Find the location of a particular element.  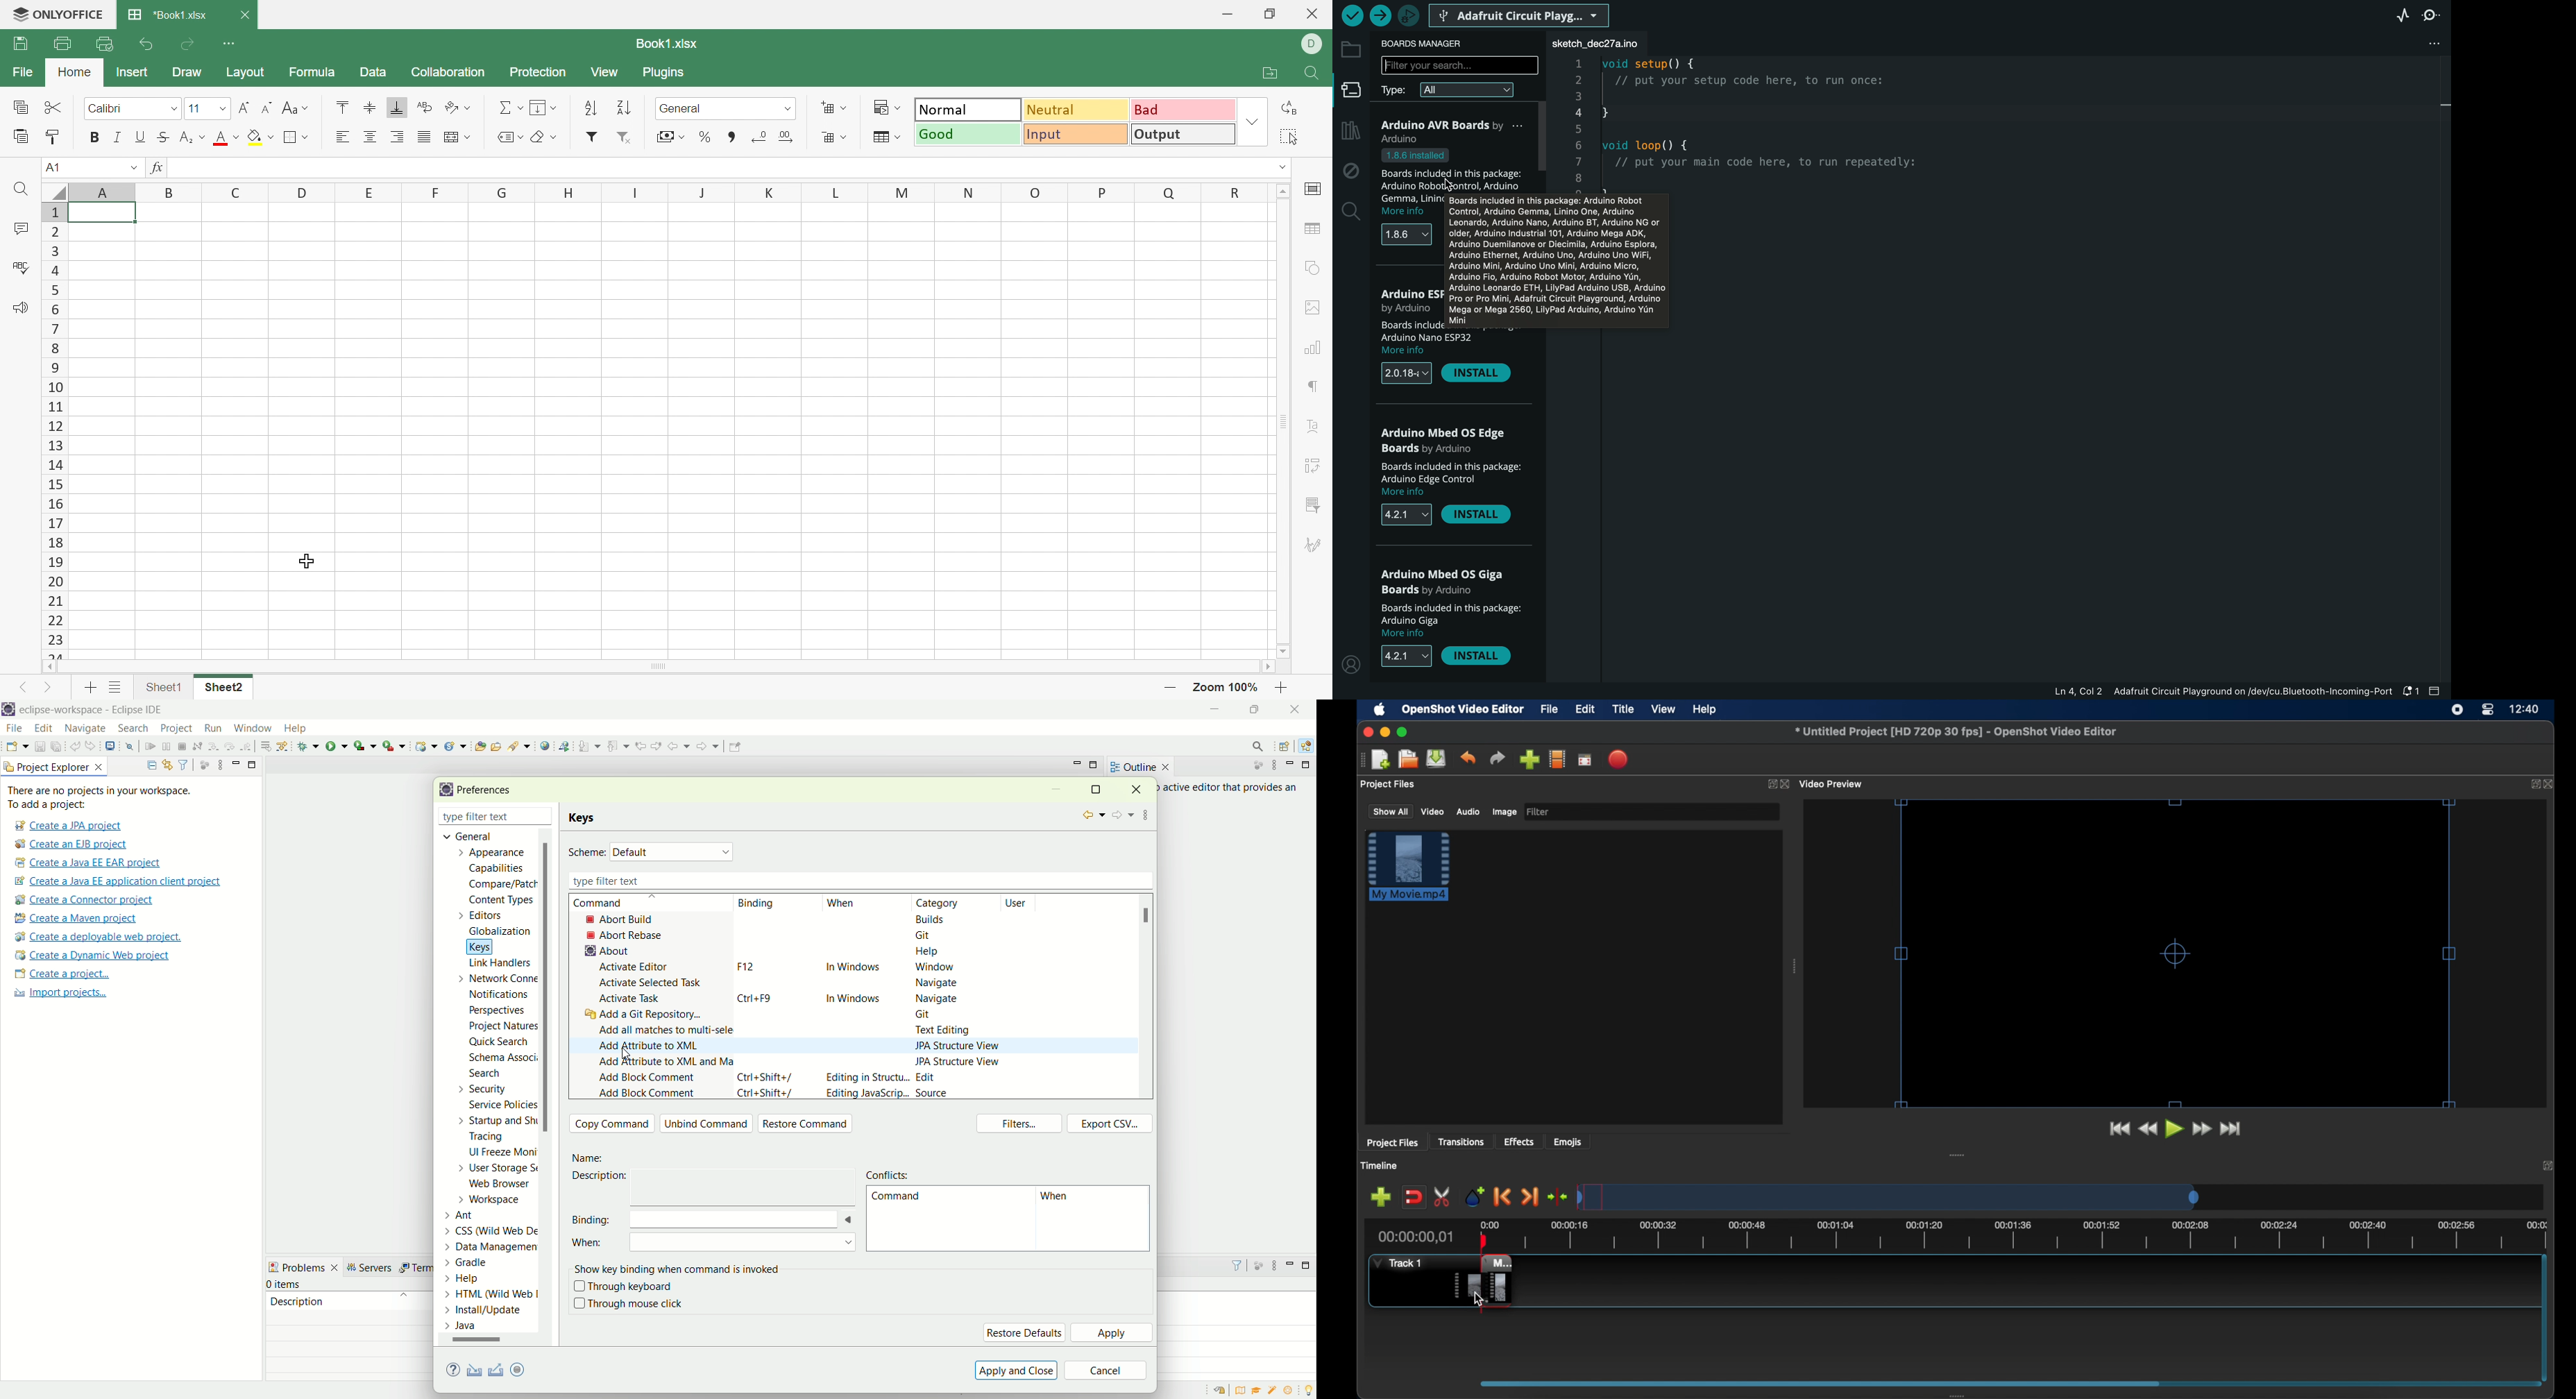

Input is located at coordinates (1074, 135).